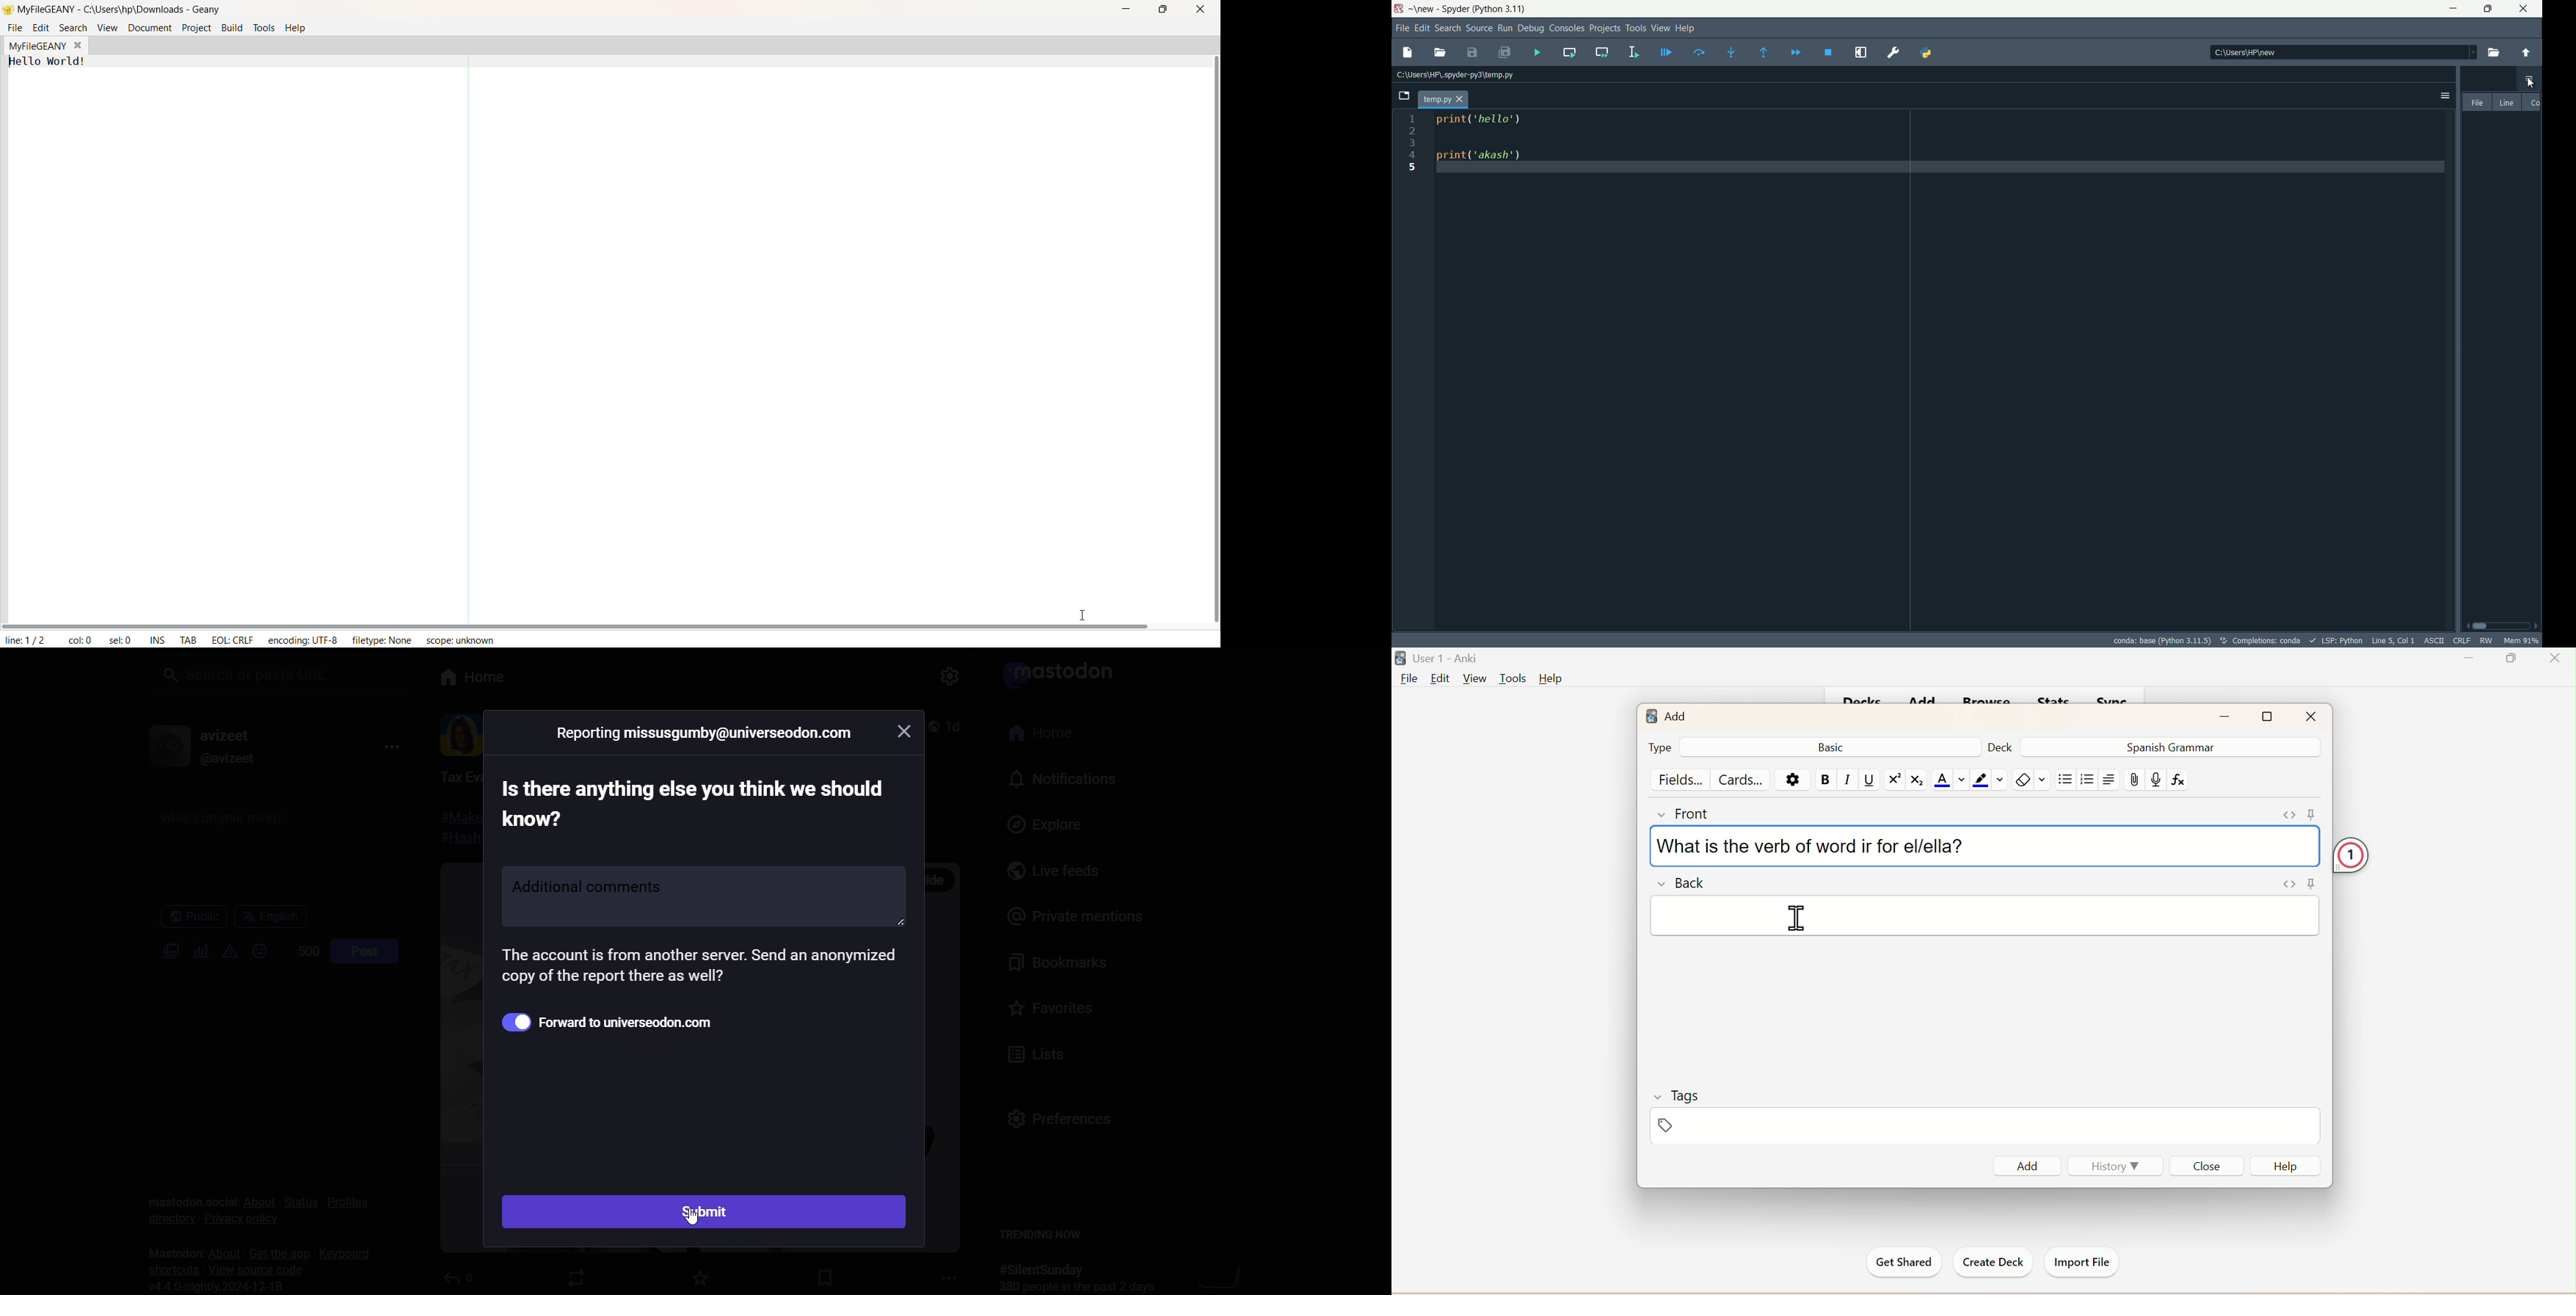  What do you see at coordinates (2339, 640) in the screenshot?
I see `LSP:Python` at bounding box center [2339, 640].